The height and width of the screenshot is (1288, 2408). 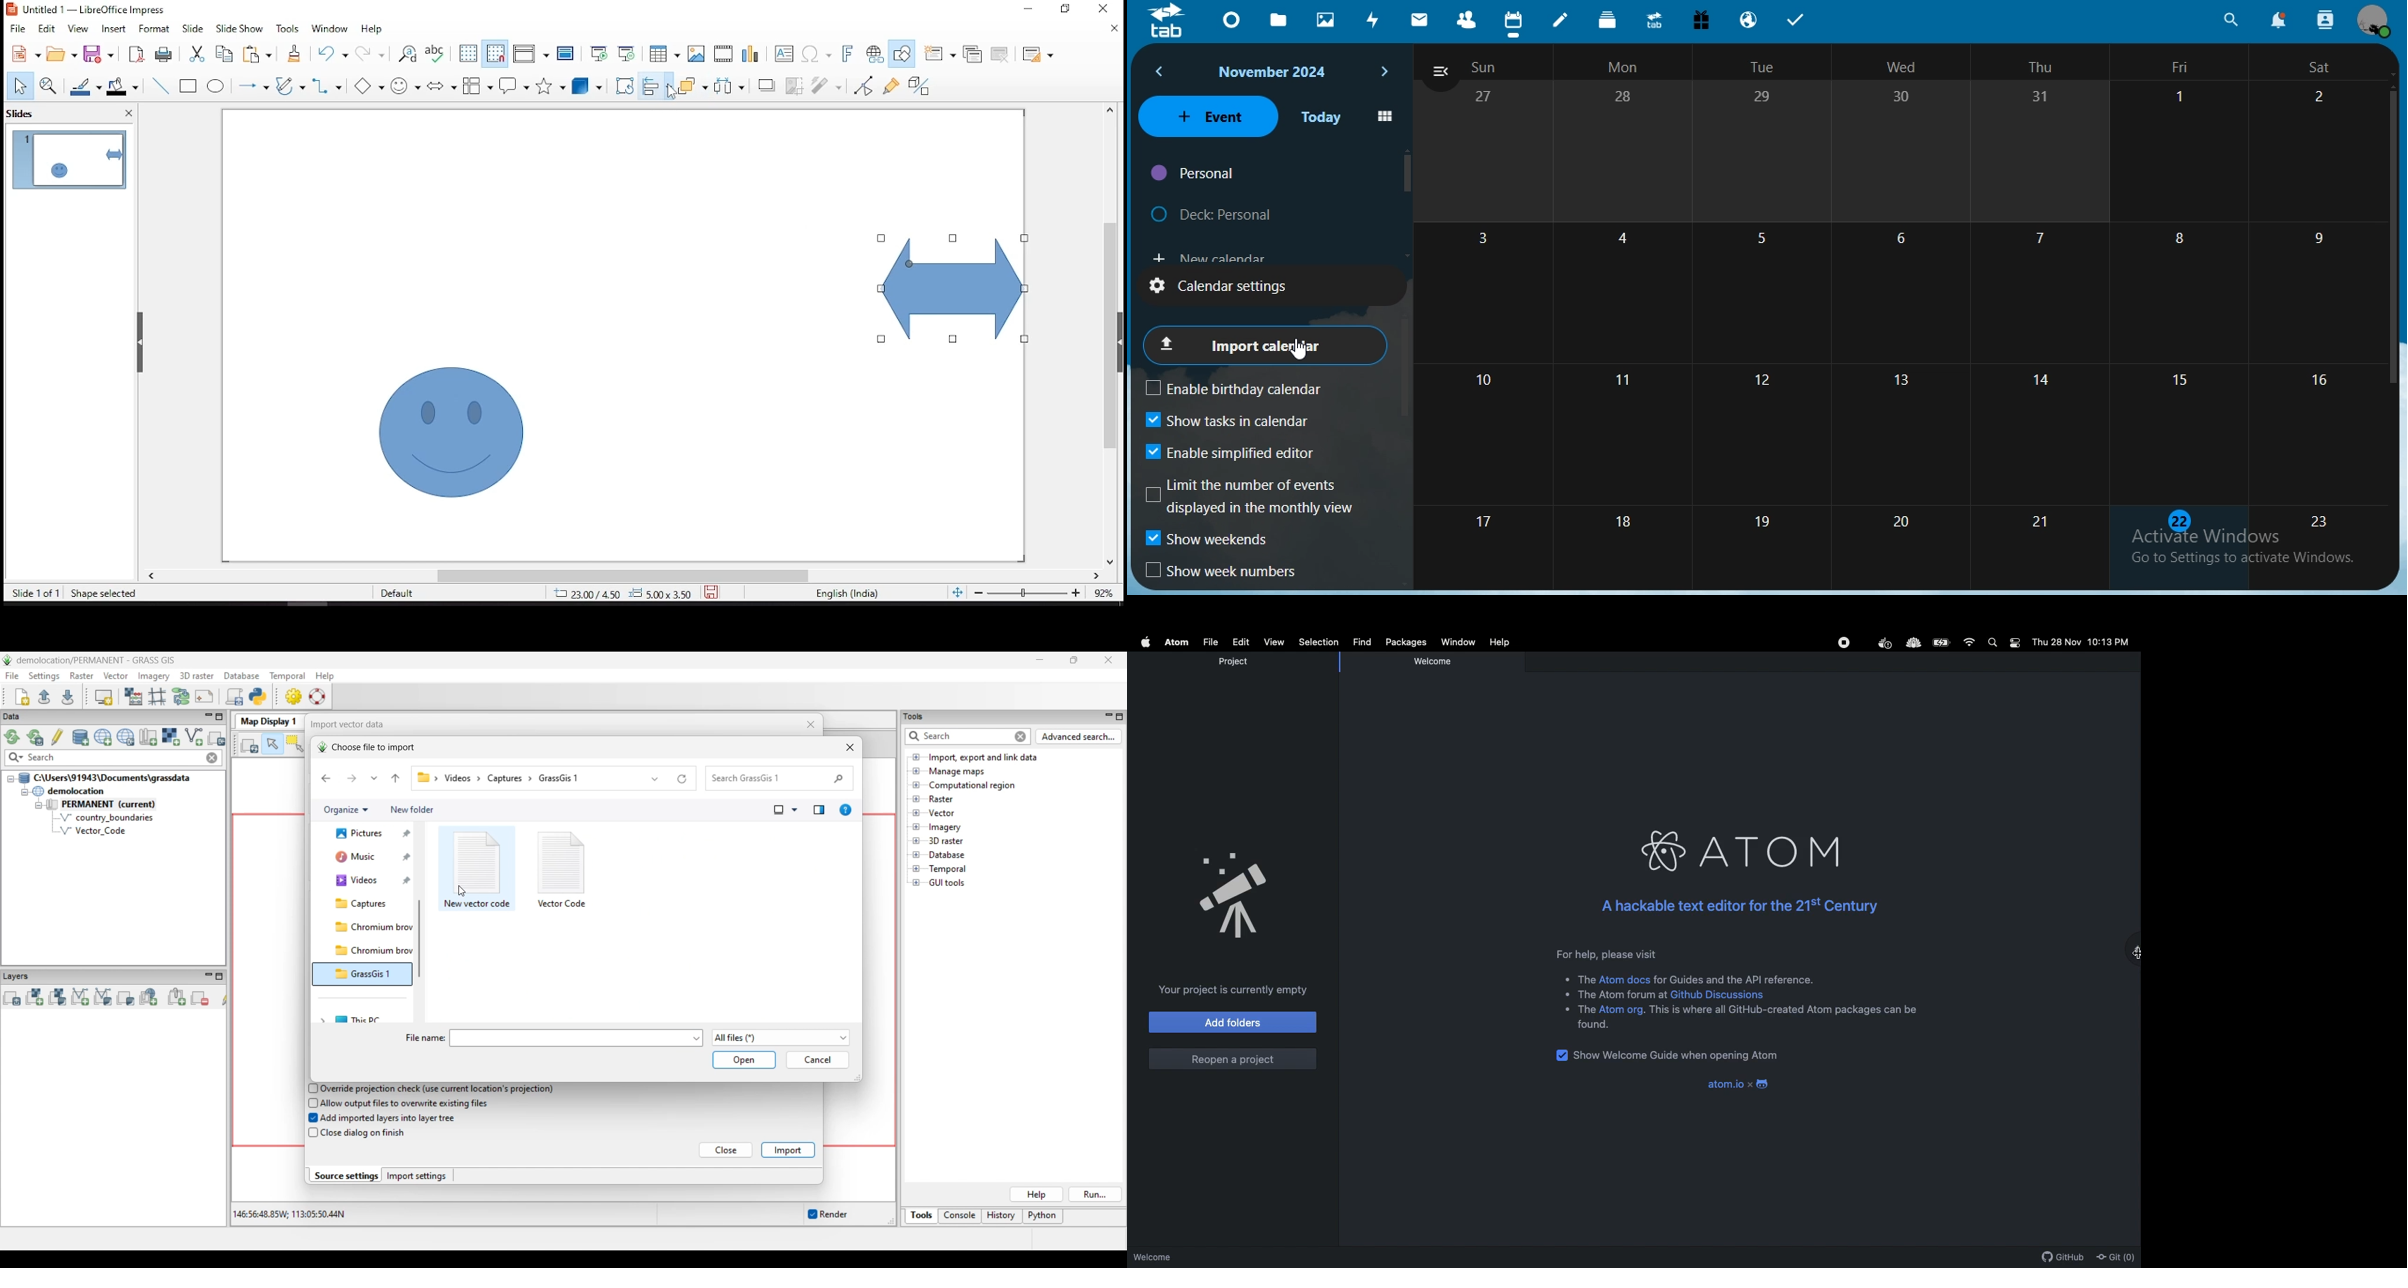 What do you see at coordinates (336, 54) in the screenshot?
I see `undo` at bounding box center [336, 54].